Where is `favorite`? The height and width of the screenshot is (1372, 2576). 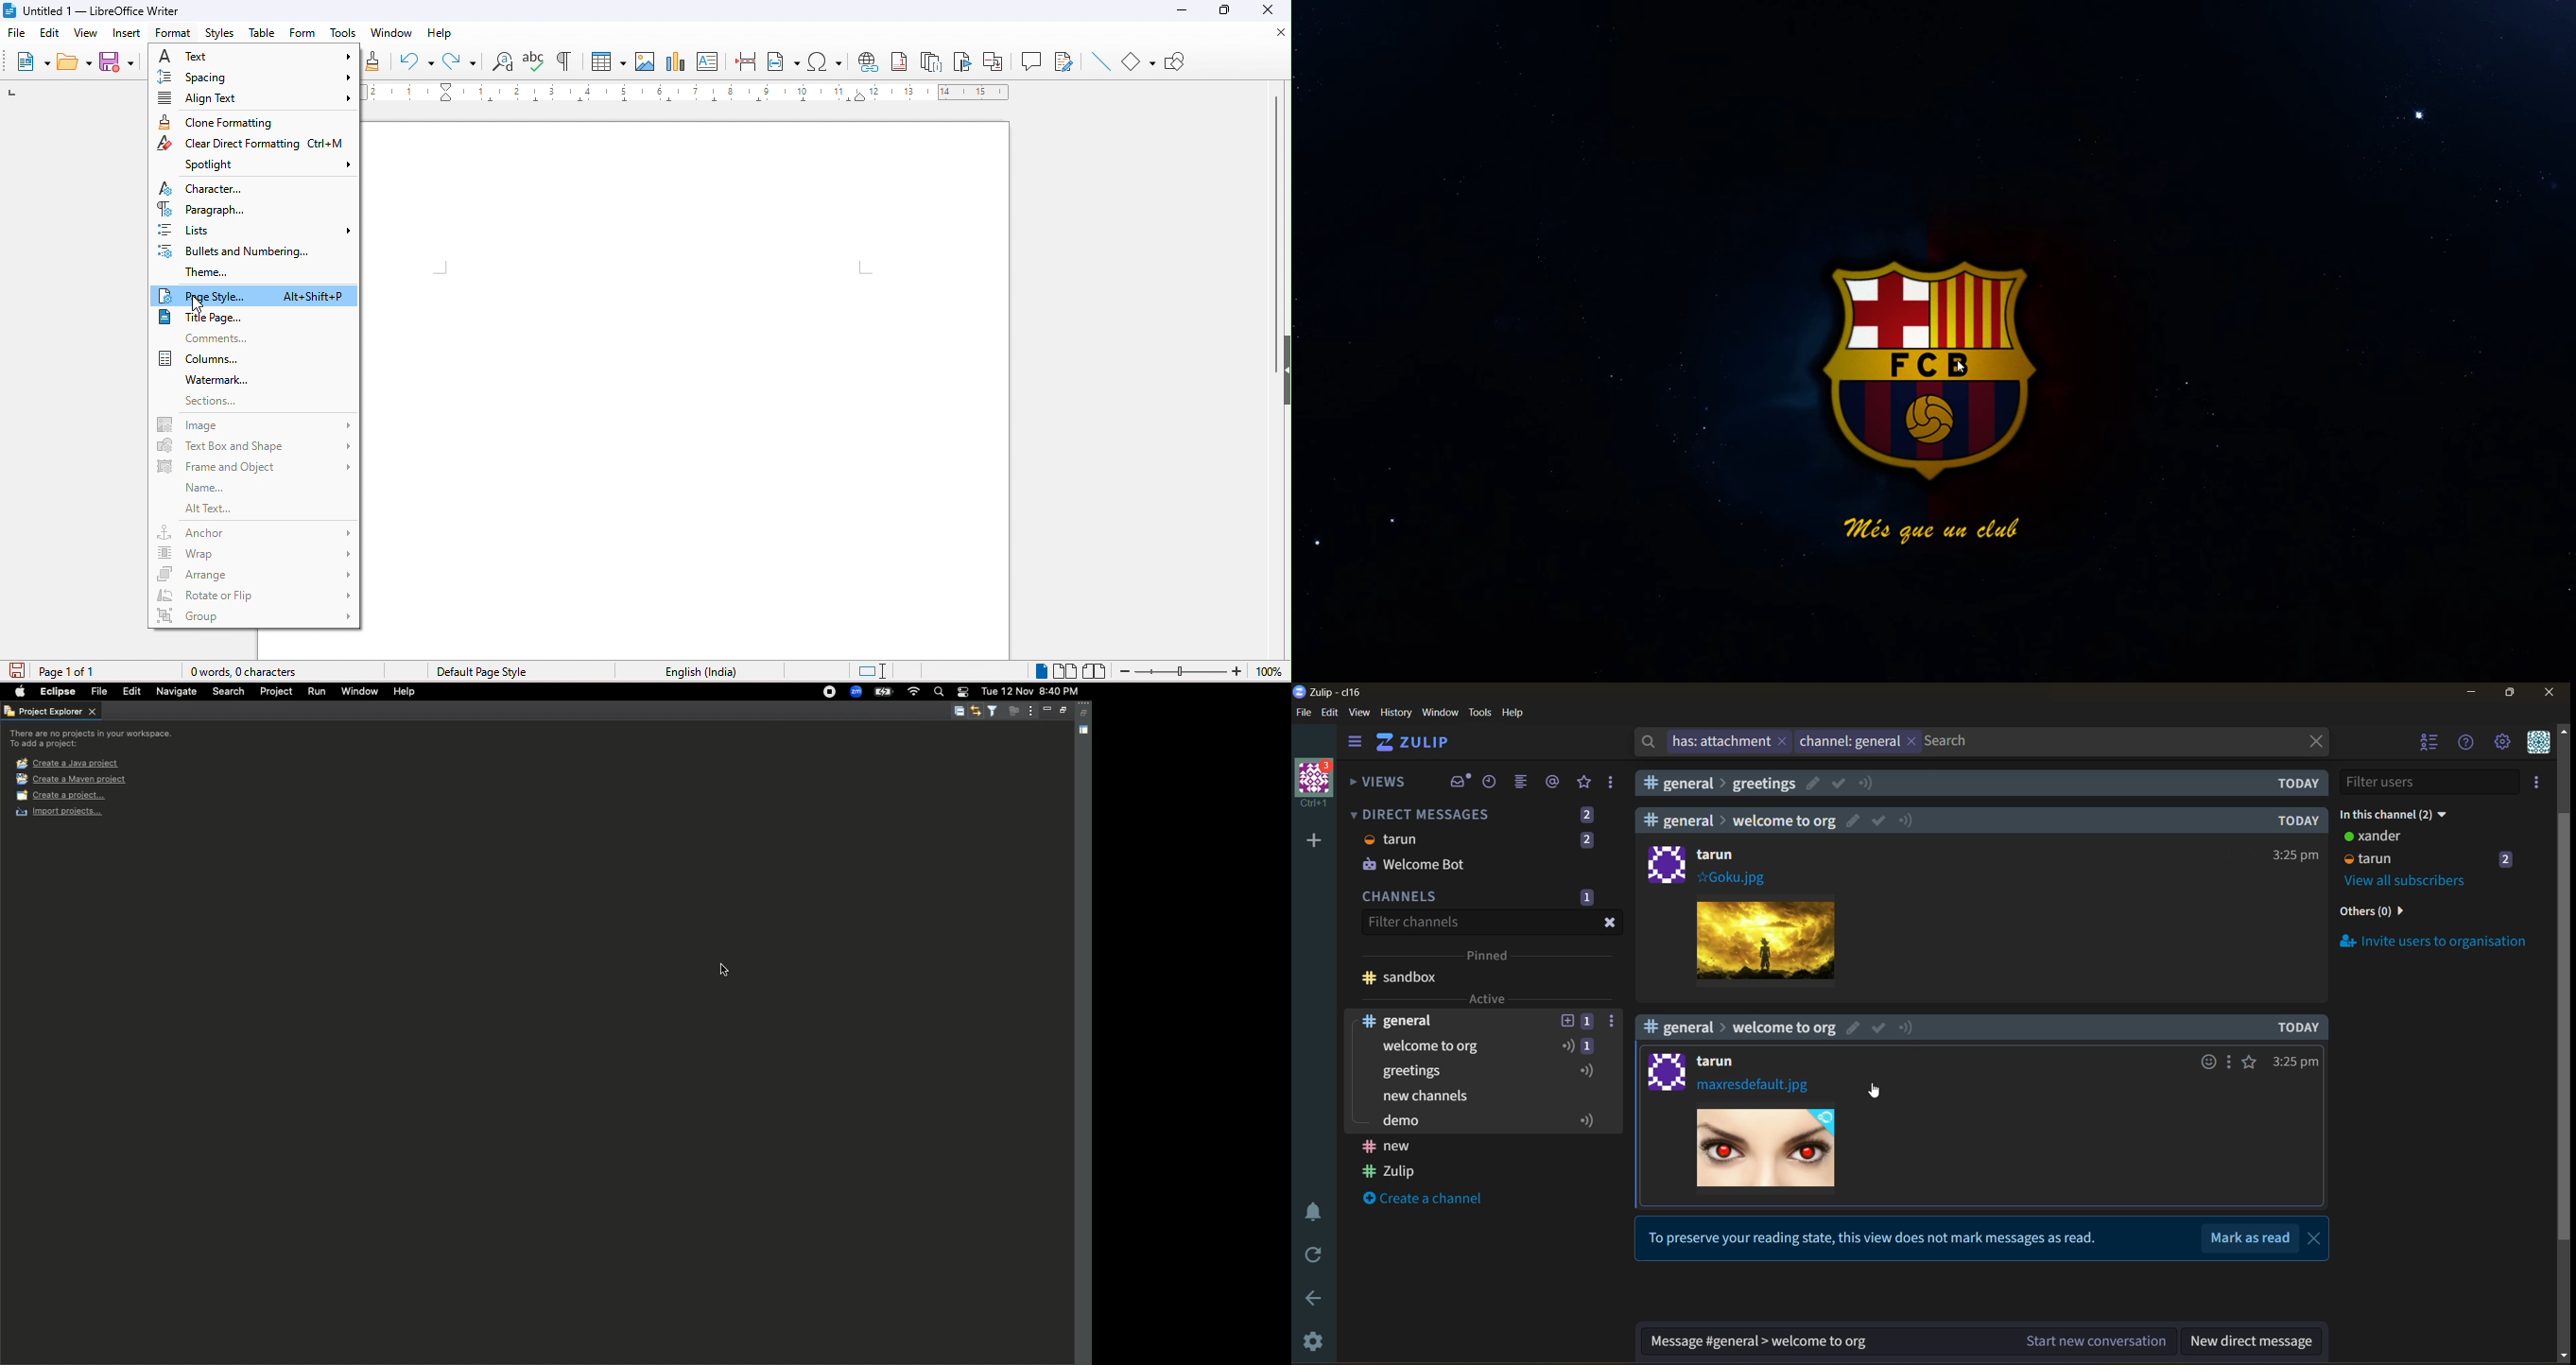 favorite is located at coordinates (2250, 1060).